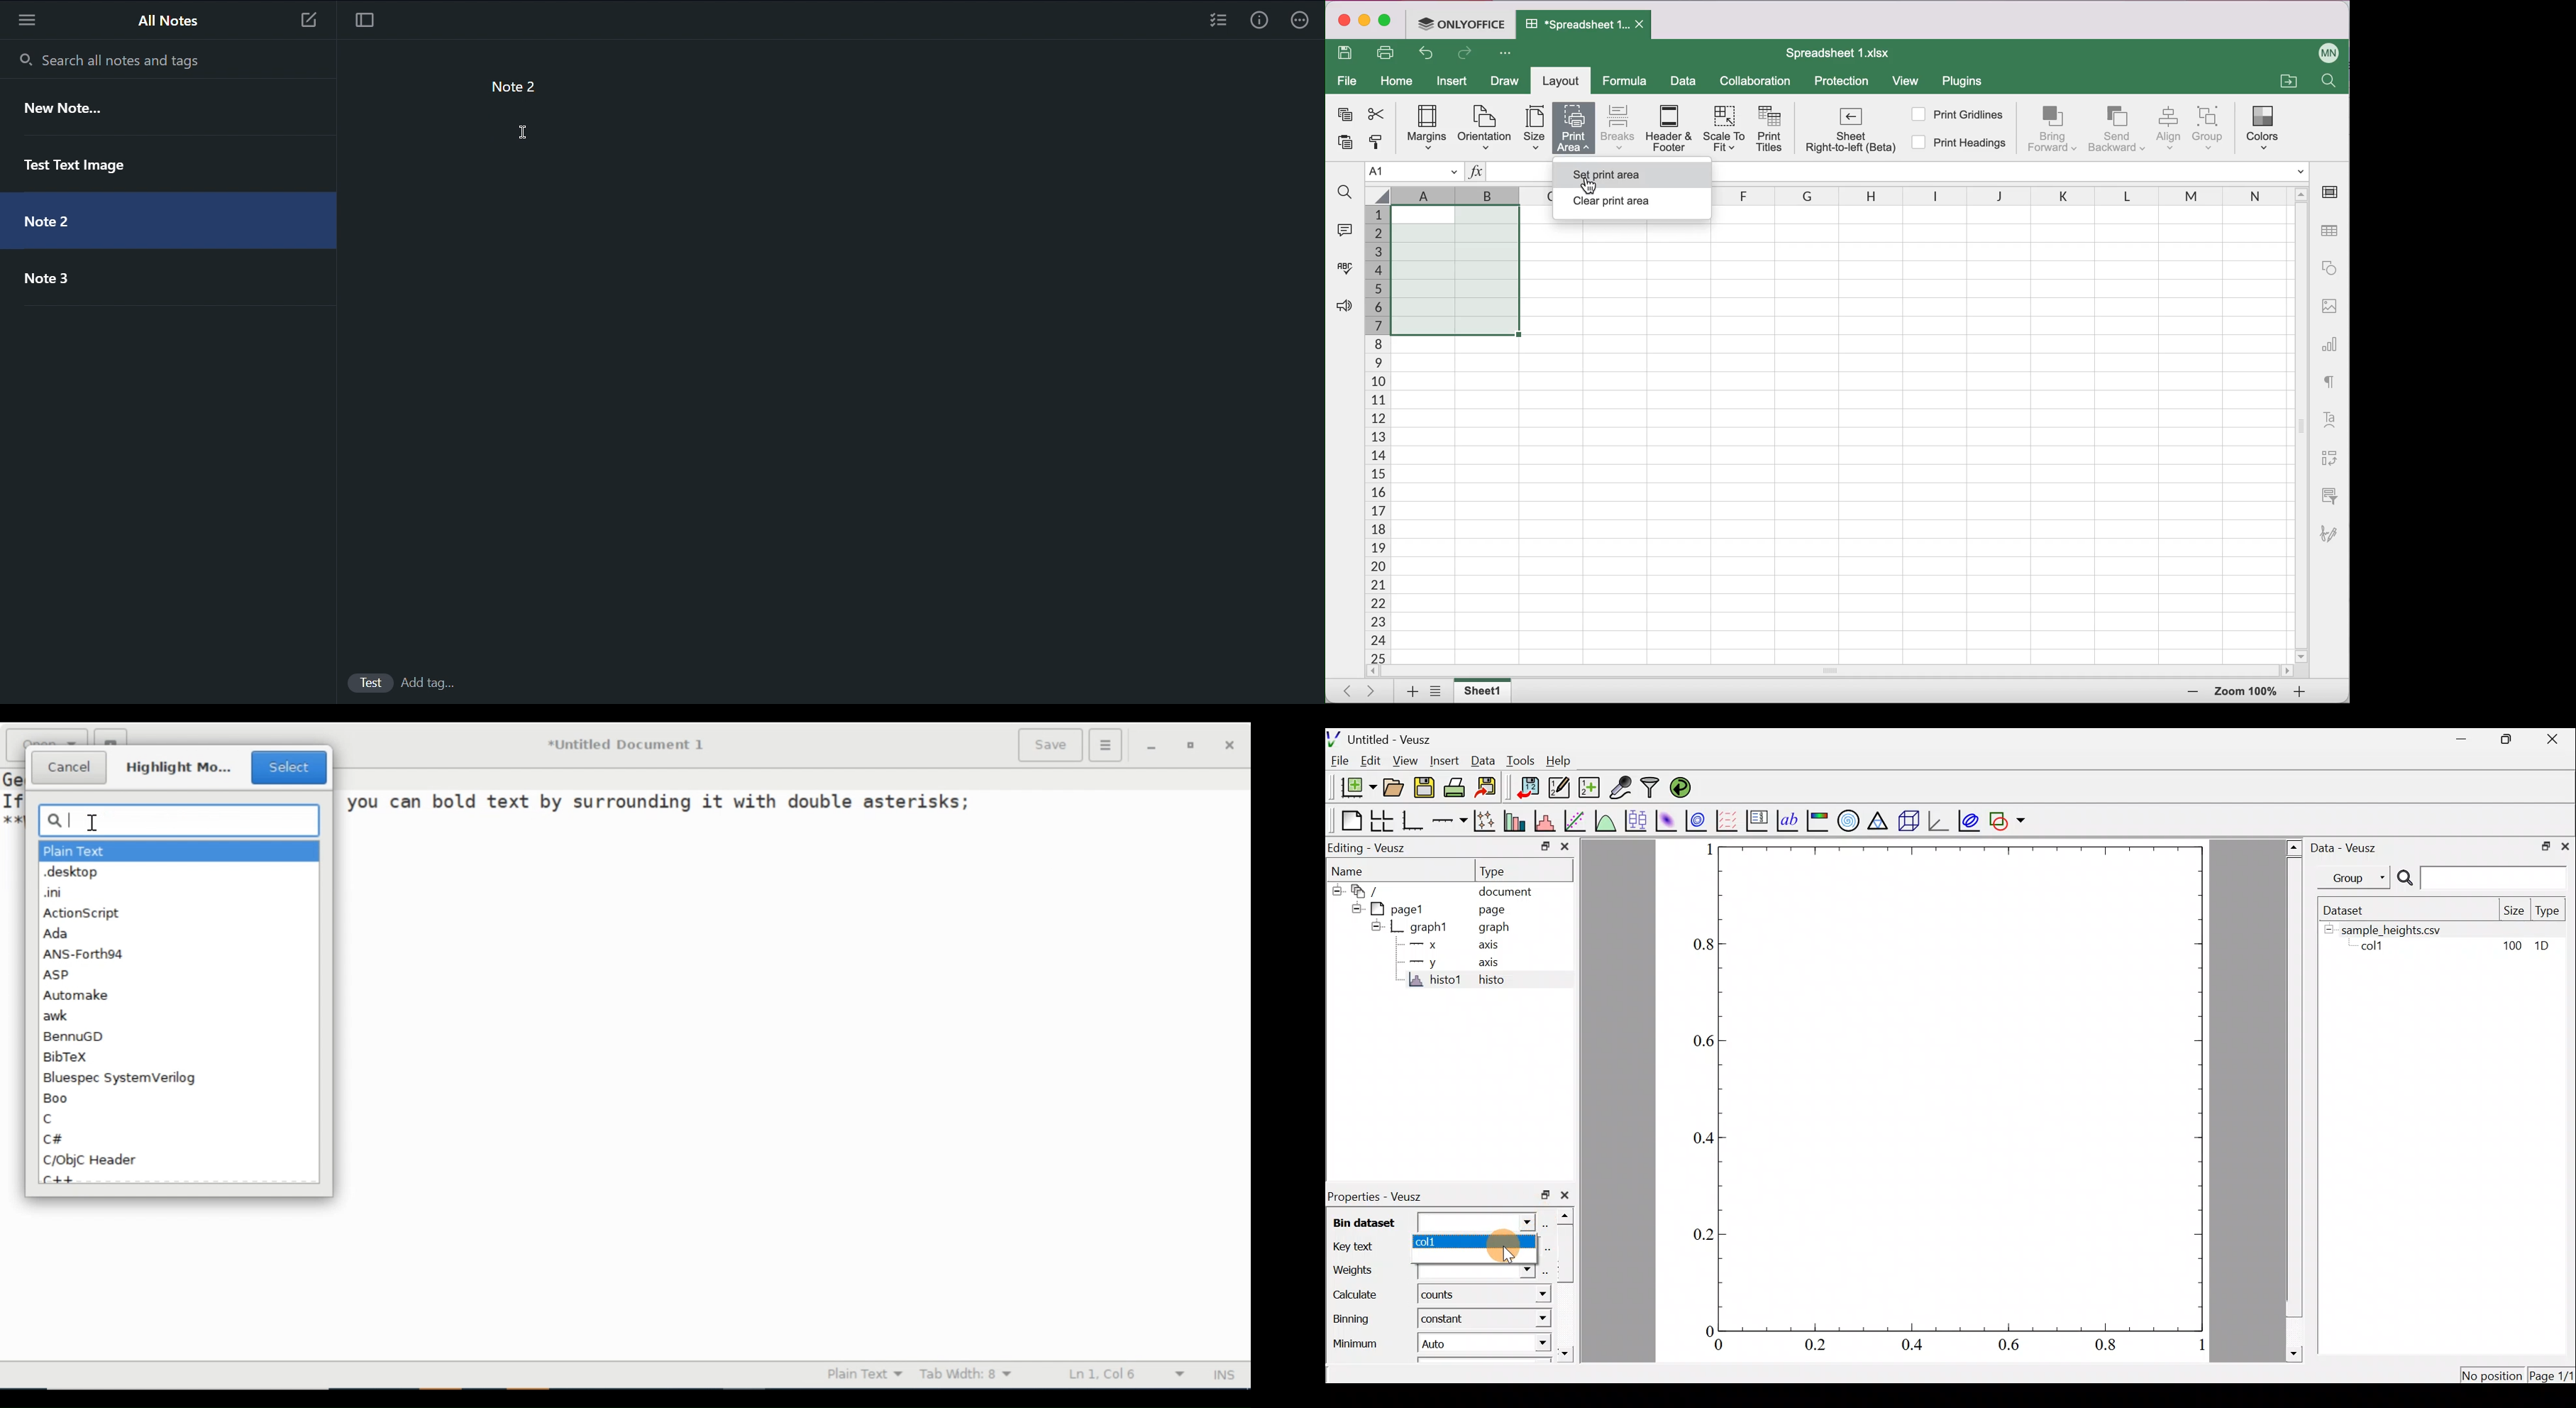 The width and height of the screenshot is (2576, 1428). What do you see at coordinates (2485, 877) in the screenshot?
I see `search bar` at bounding box center [2485, 877].